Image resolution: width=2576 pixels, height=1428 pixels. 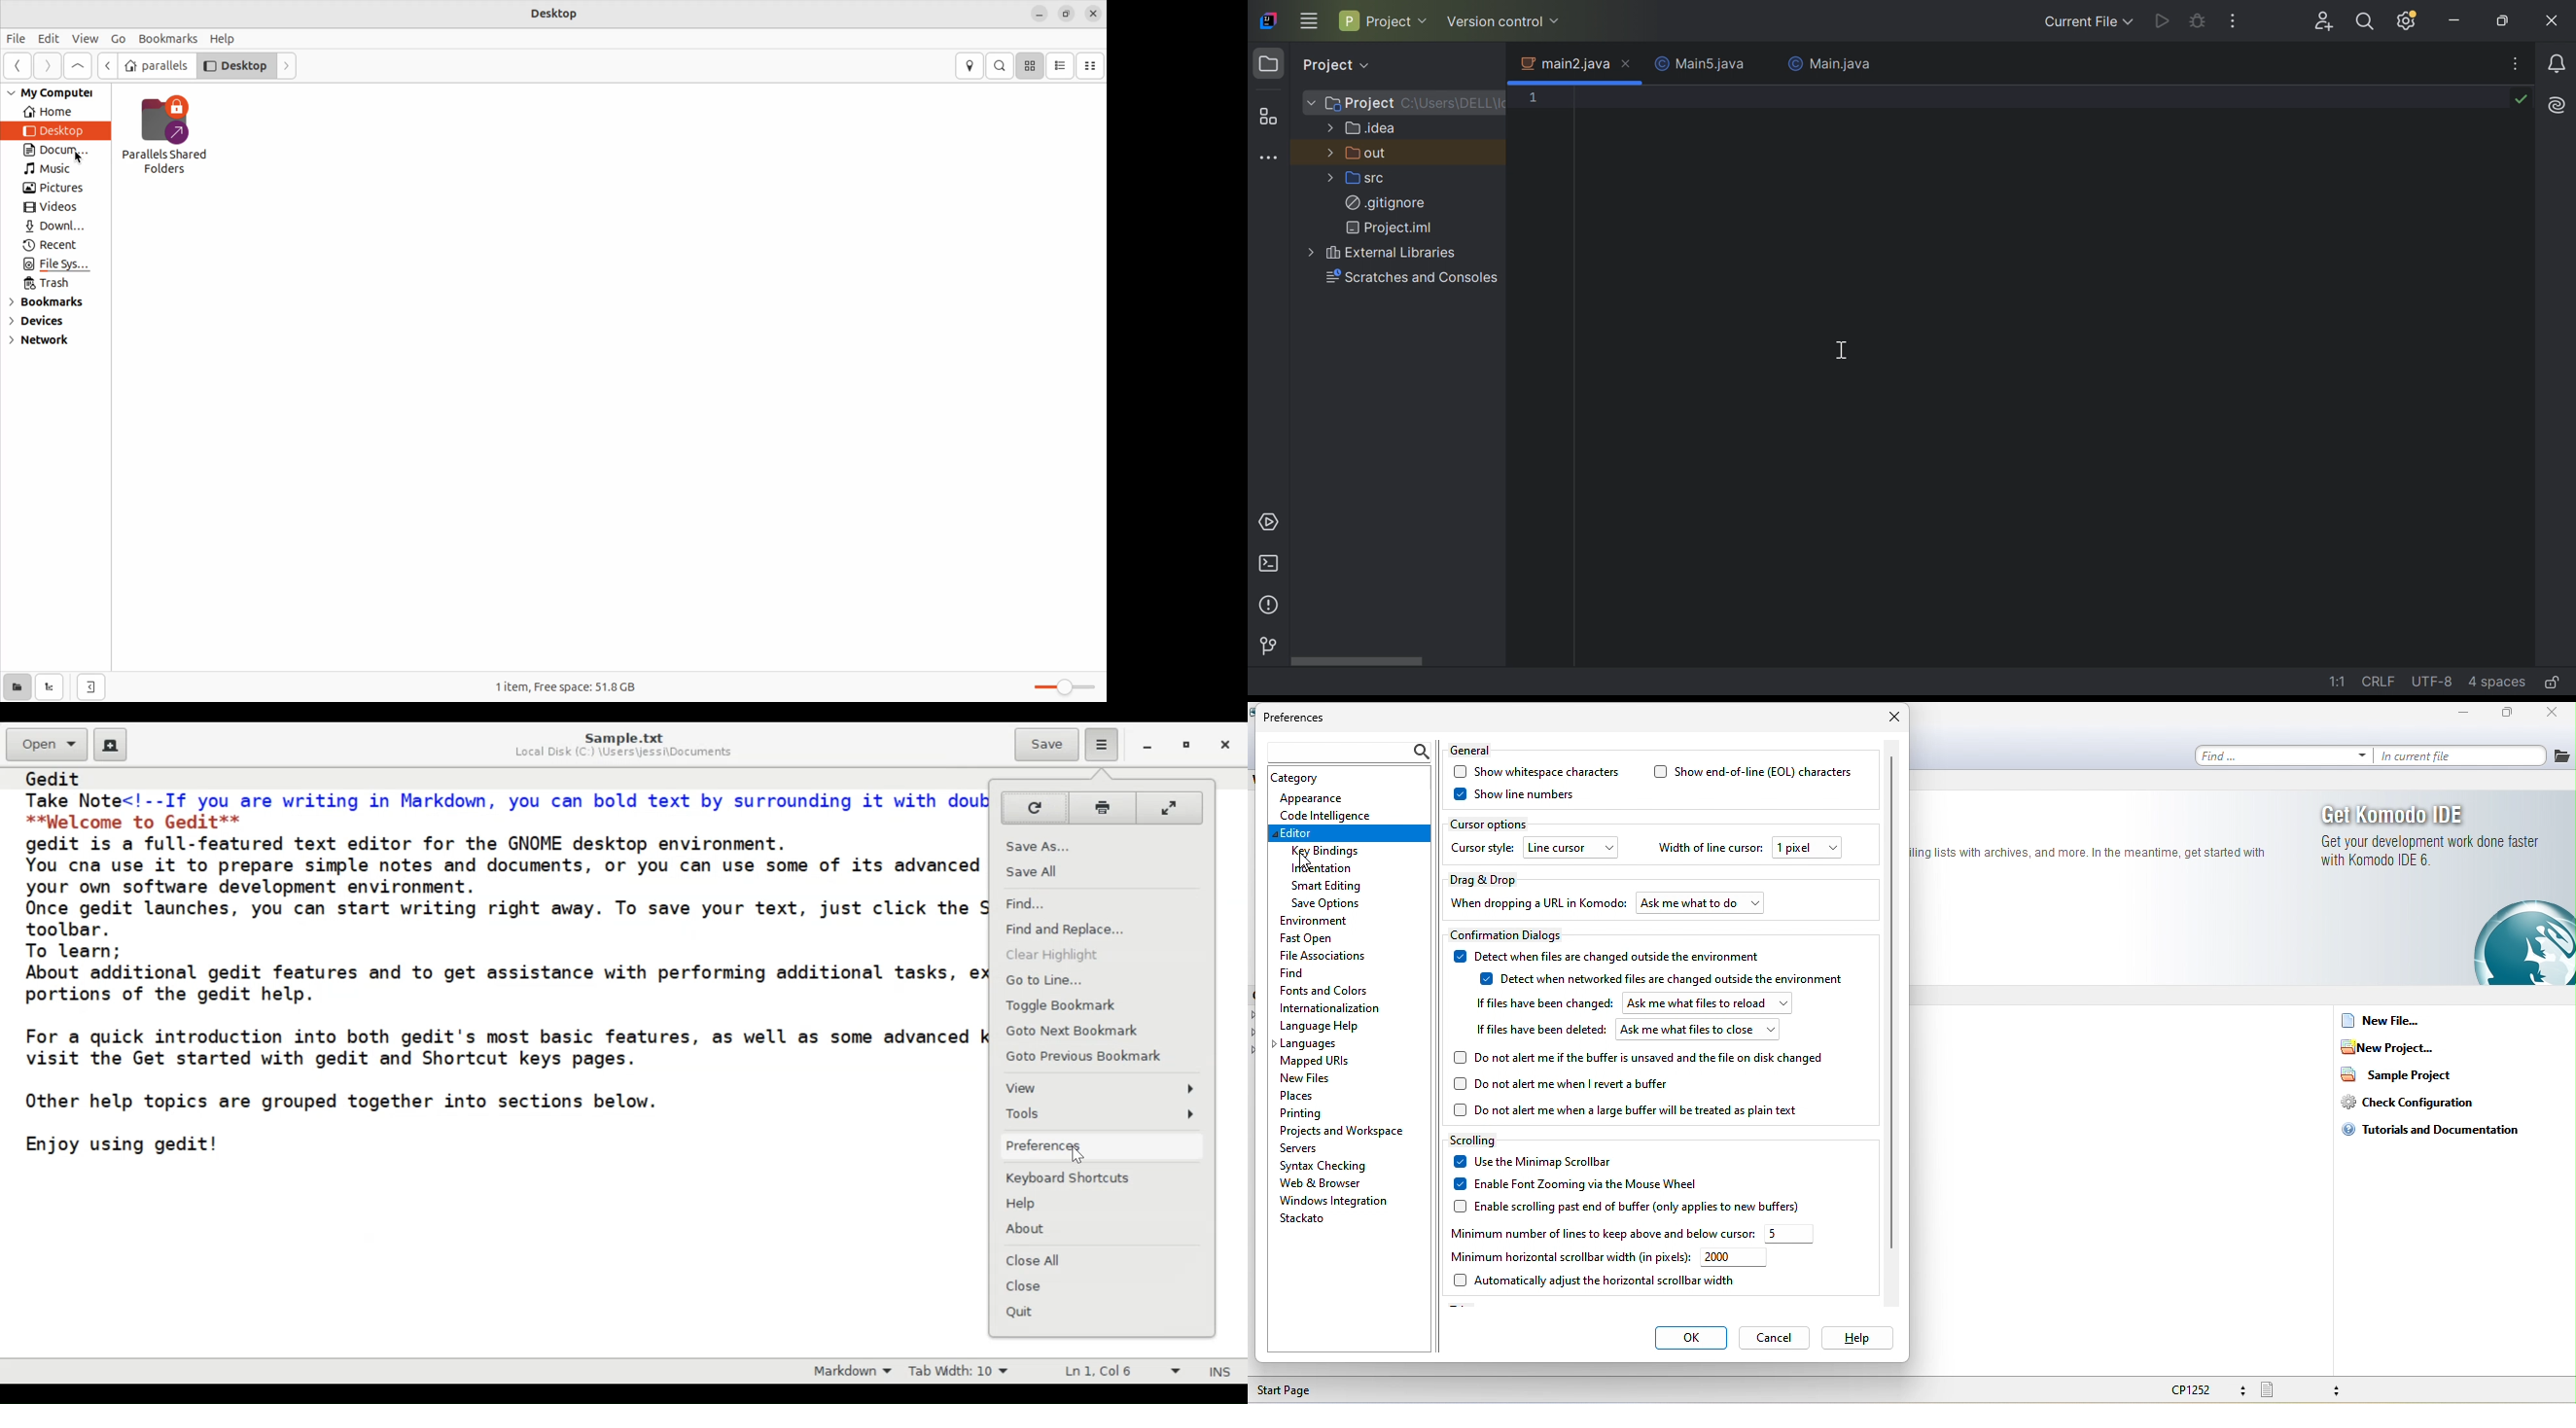 What do you see at coordinates (1325, 814) in the screenshot?
I see `code inteligence` at bounding box center [1325, 814].